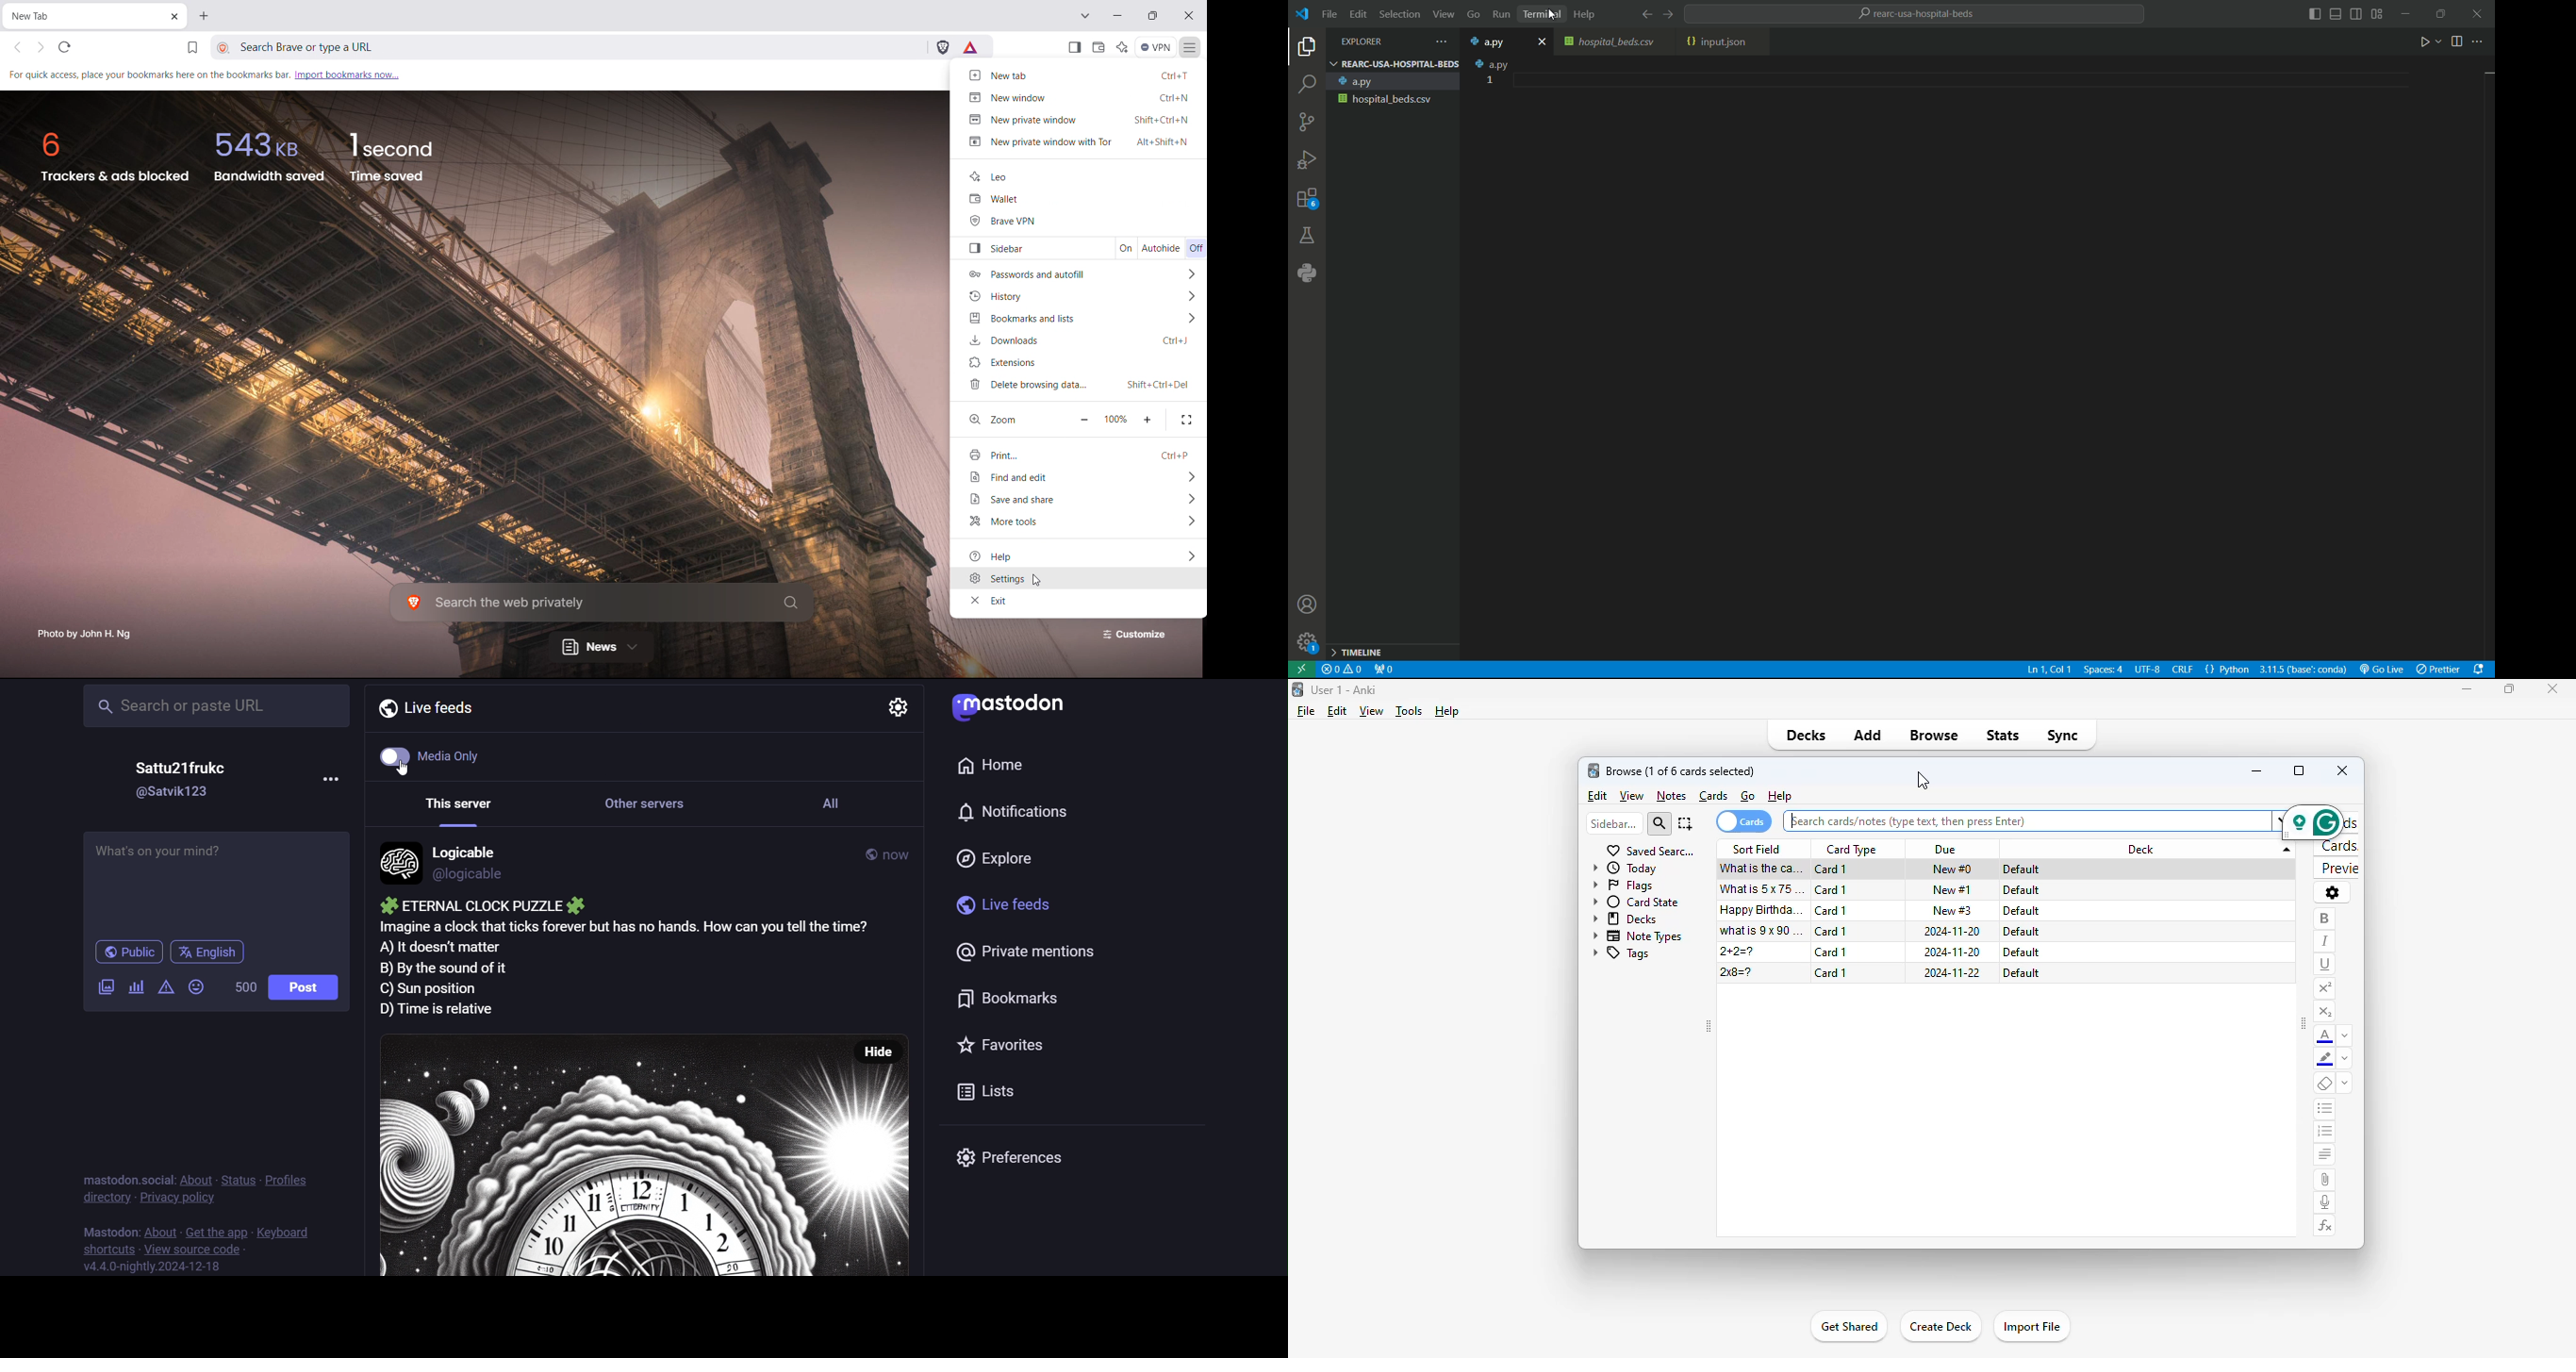  What do you see at coordinates (398, 866) in the screenshot?
I see `profile picture` at bounding box center [398, 866].